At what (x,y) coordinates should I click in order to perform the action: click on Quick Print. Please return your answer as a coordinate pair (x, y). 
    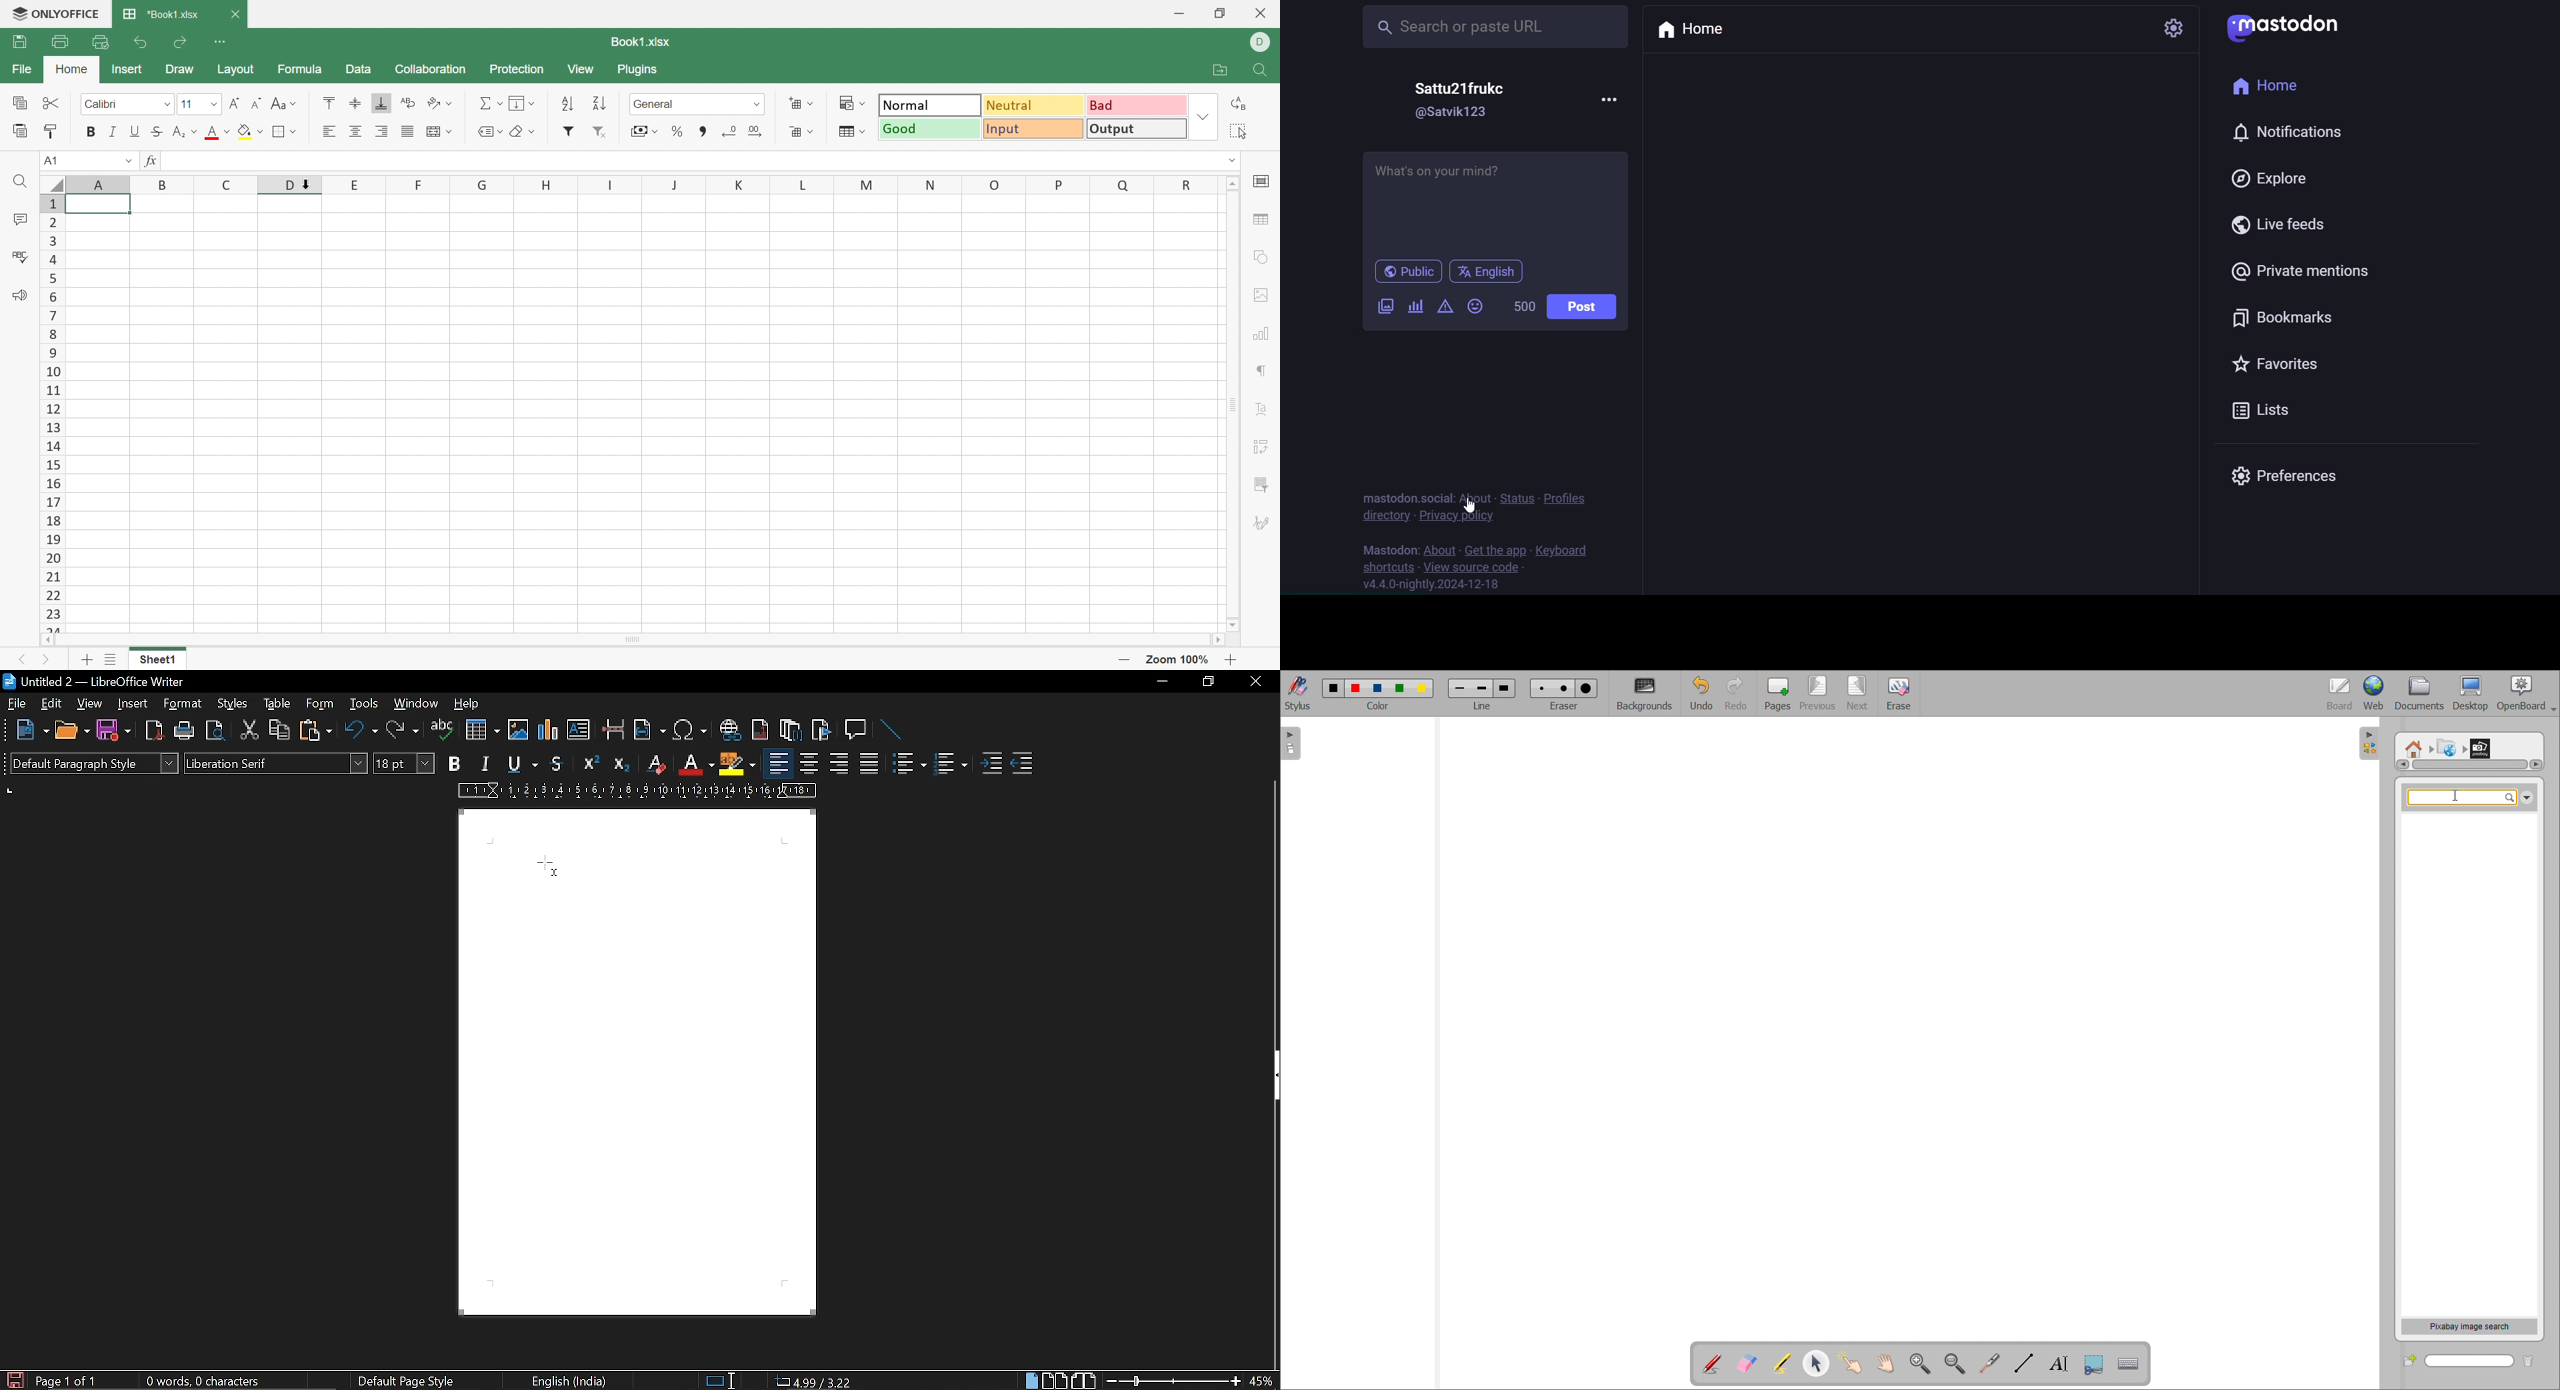
    Looking at the image, I should click on (98, 43).